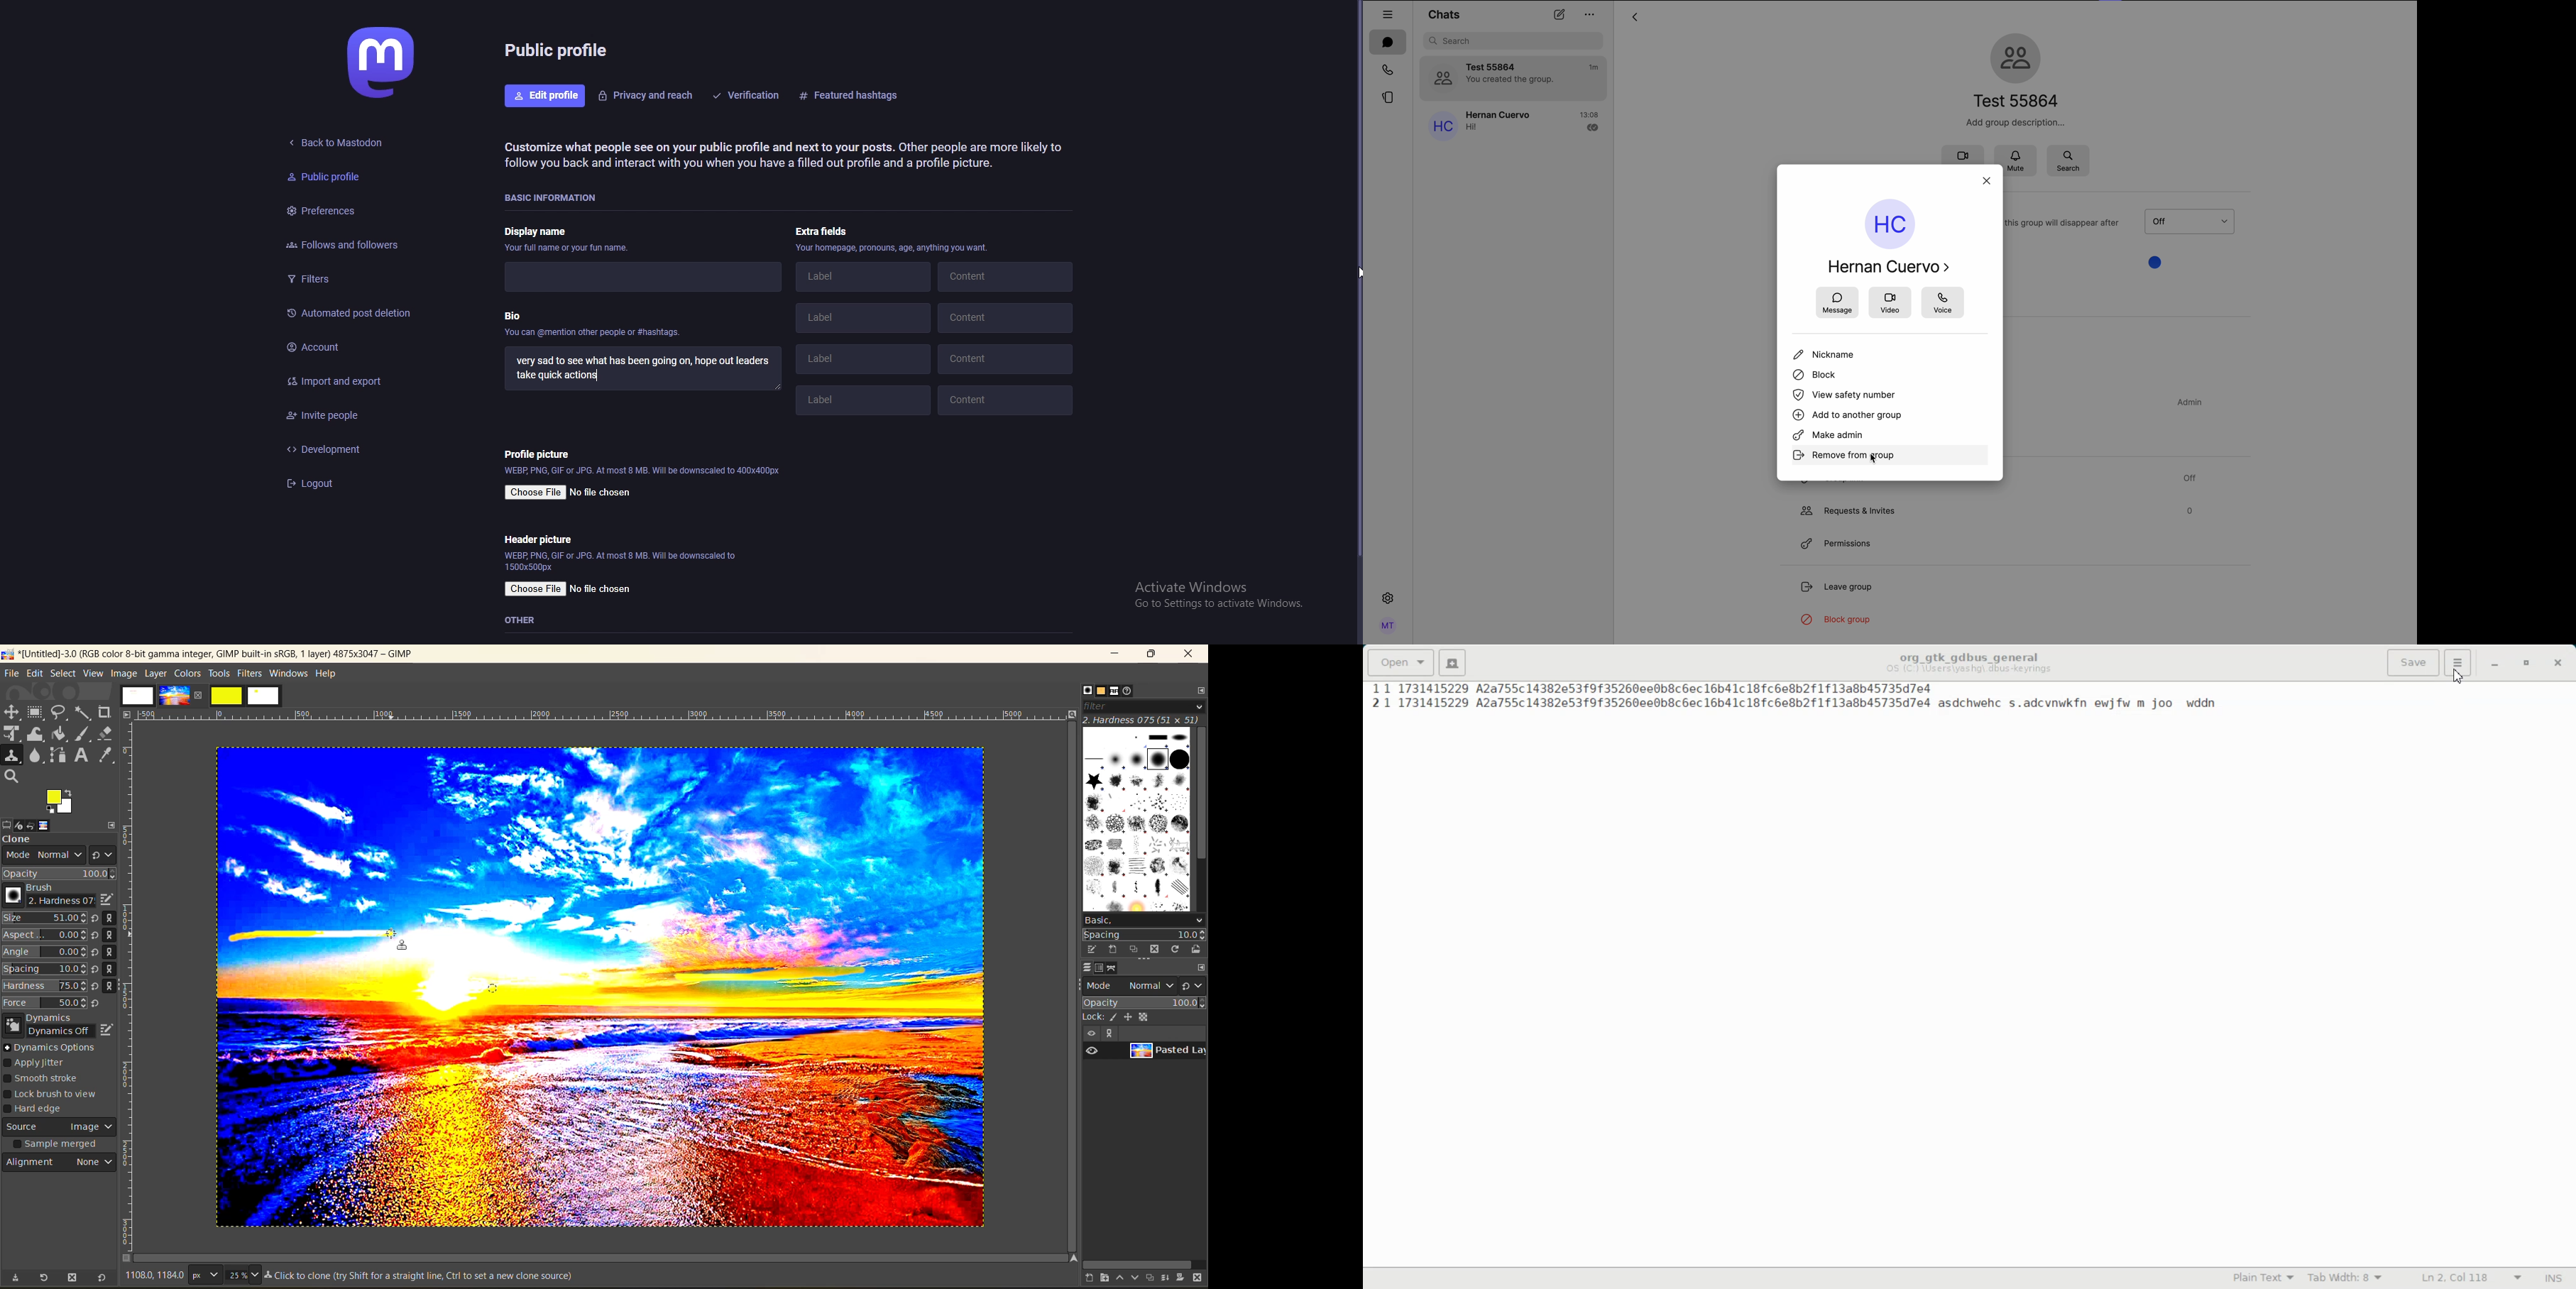  I want to click on text tool, so click(82, 756).